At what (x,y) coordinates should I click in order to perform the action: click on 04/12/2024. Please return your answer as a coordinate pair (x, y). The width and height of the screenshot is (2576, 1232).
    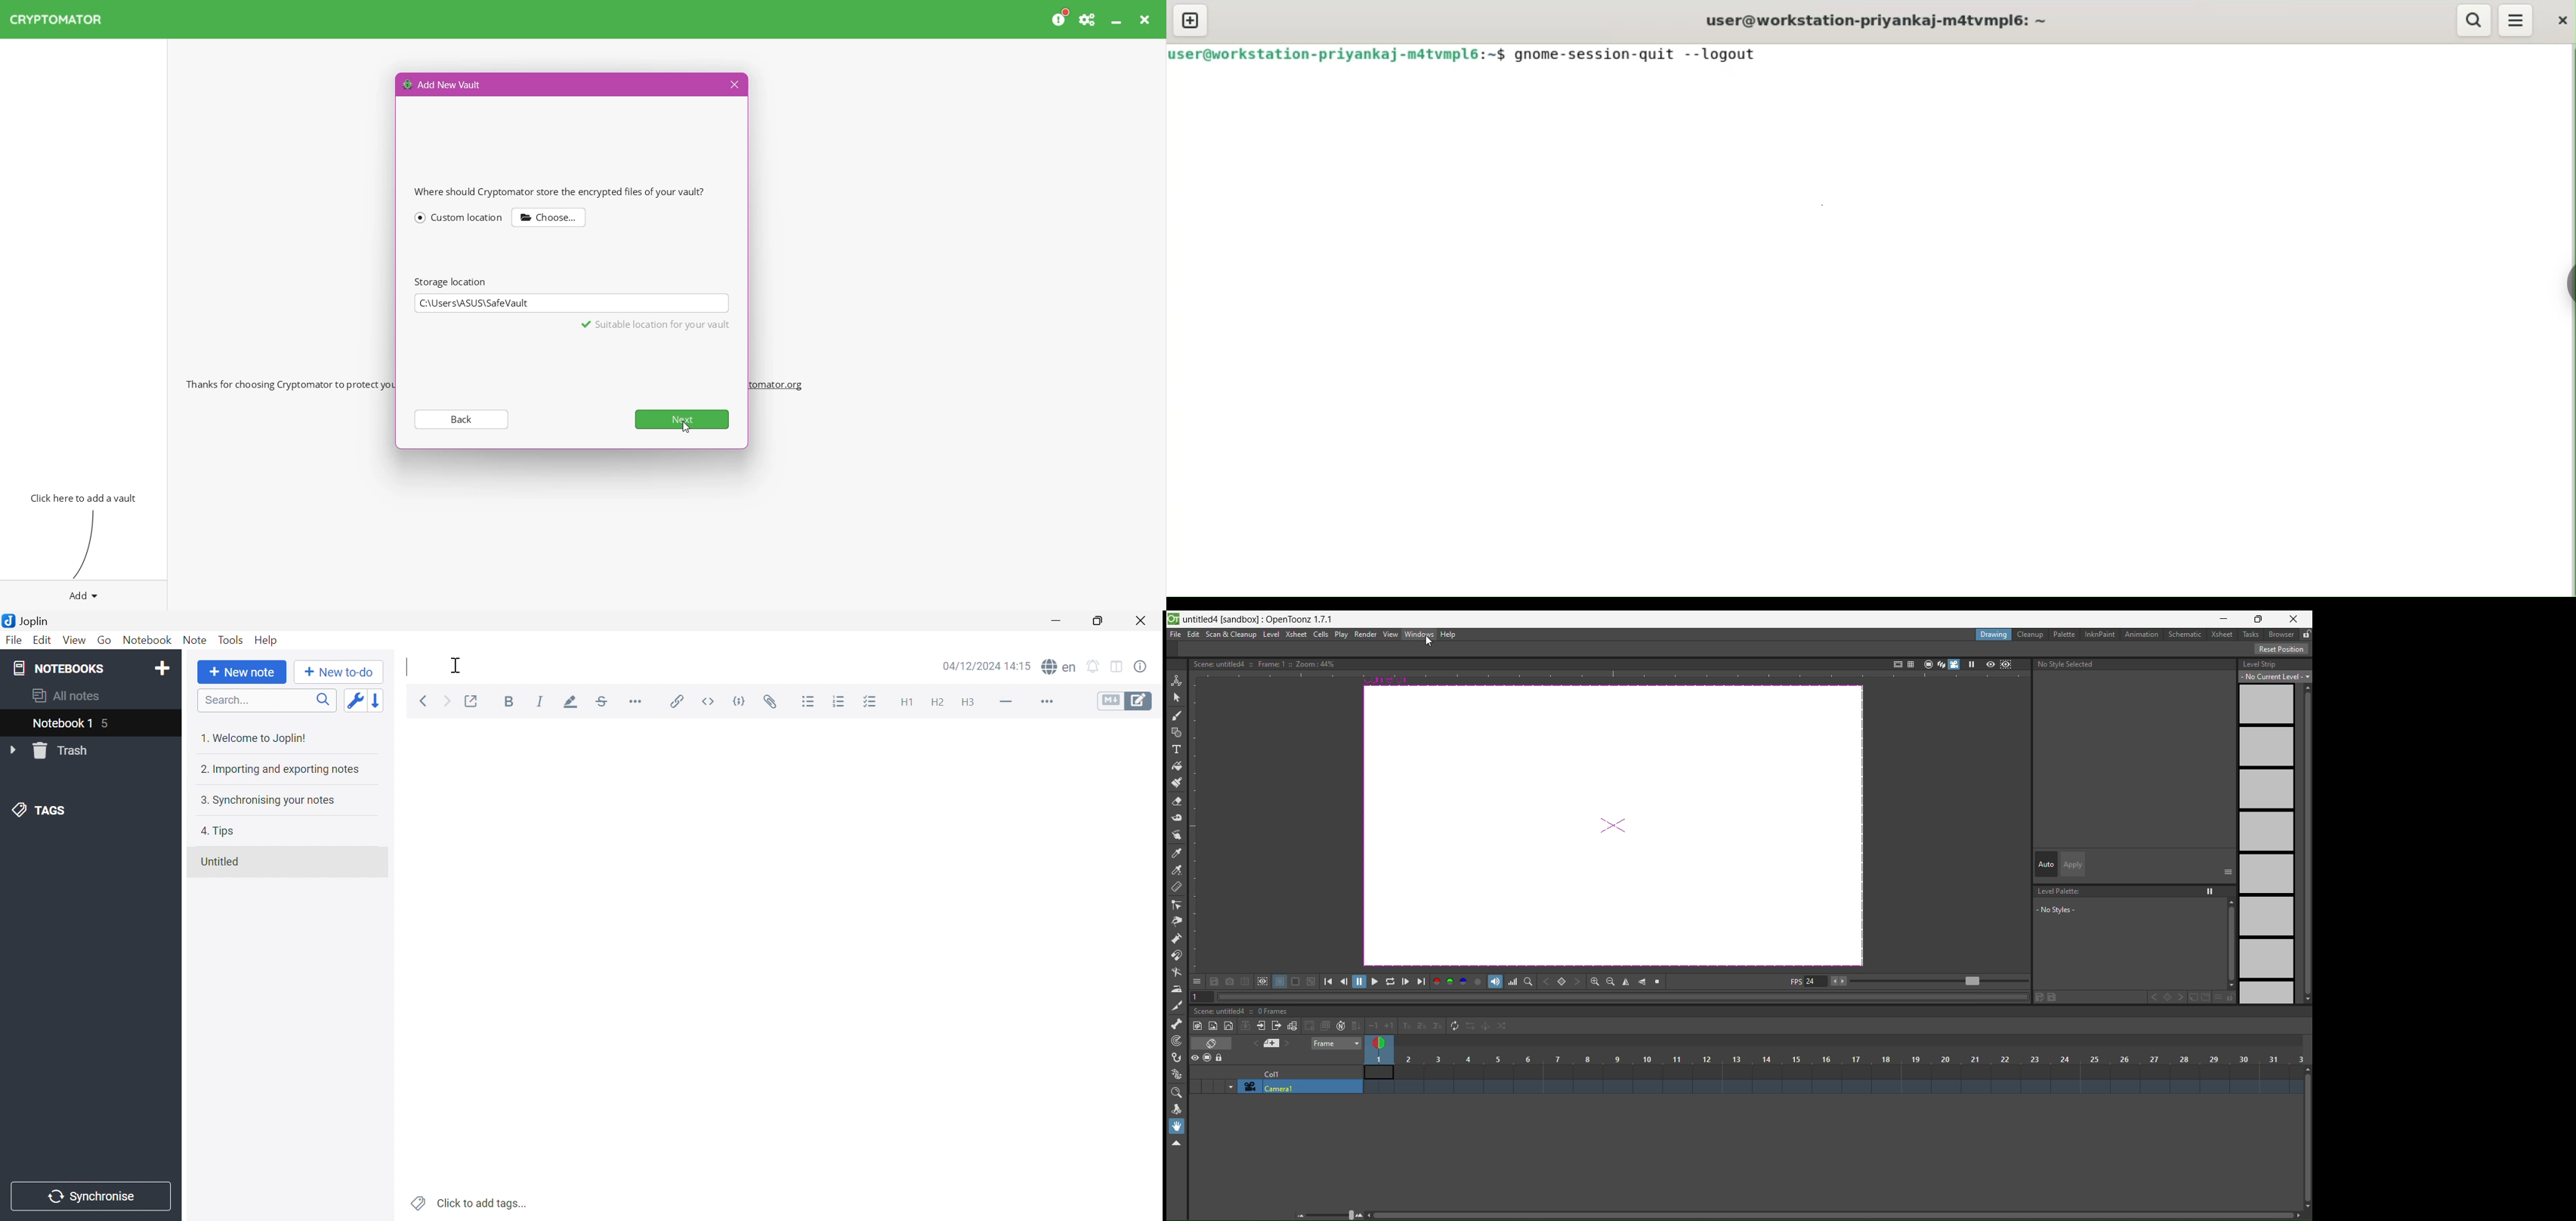
    Looking at the image, I should click on (972, 667).